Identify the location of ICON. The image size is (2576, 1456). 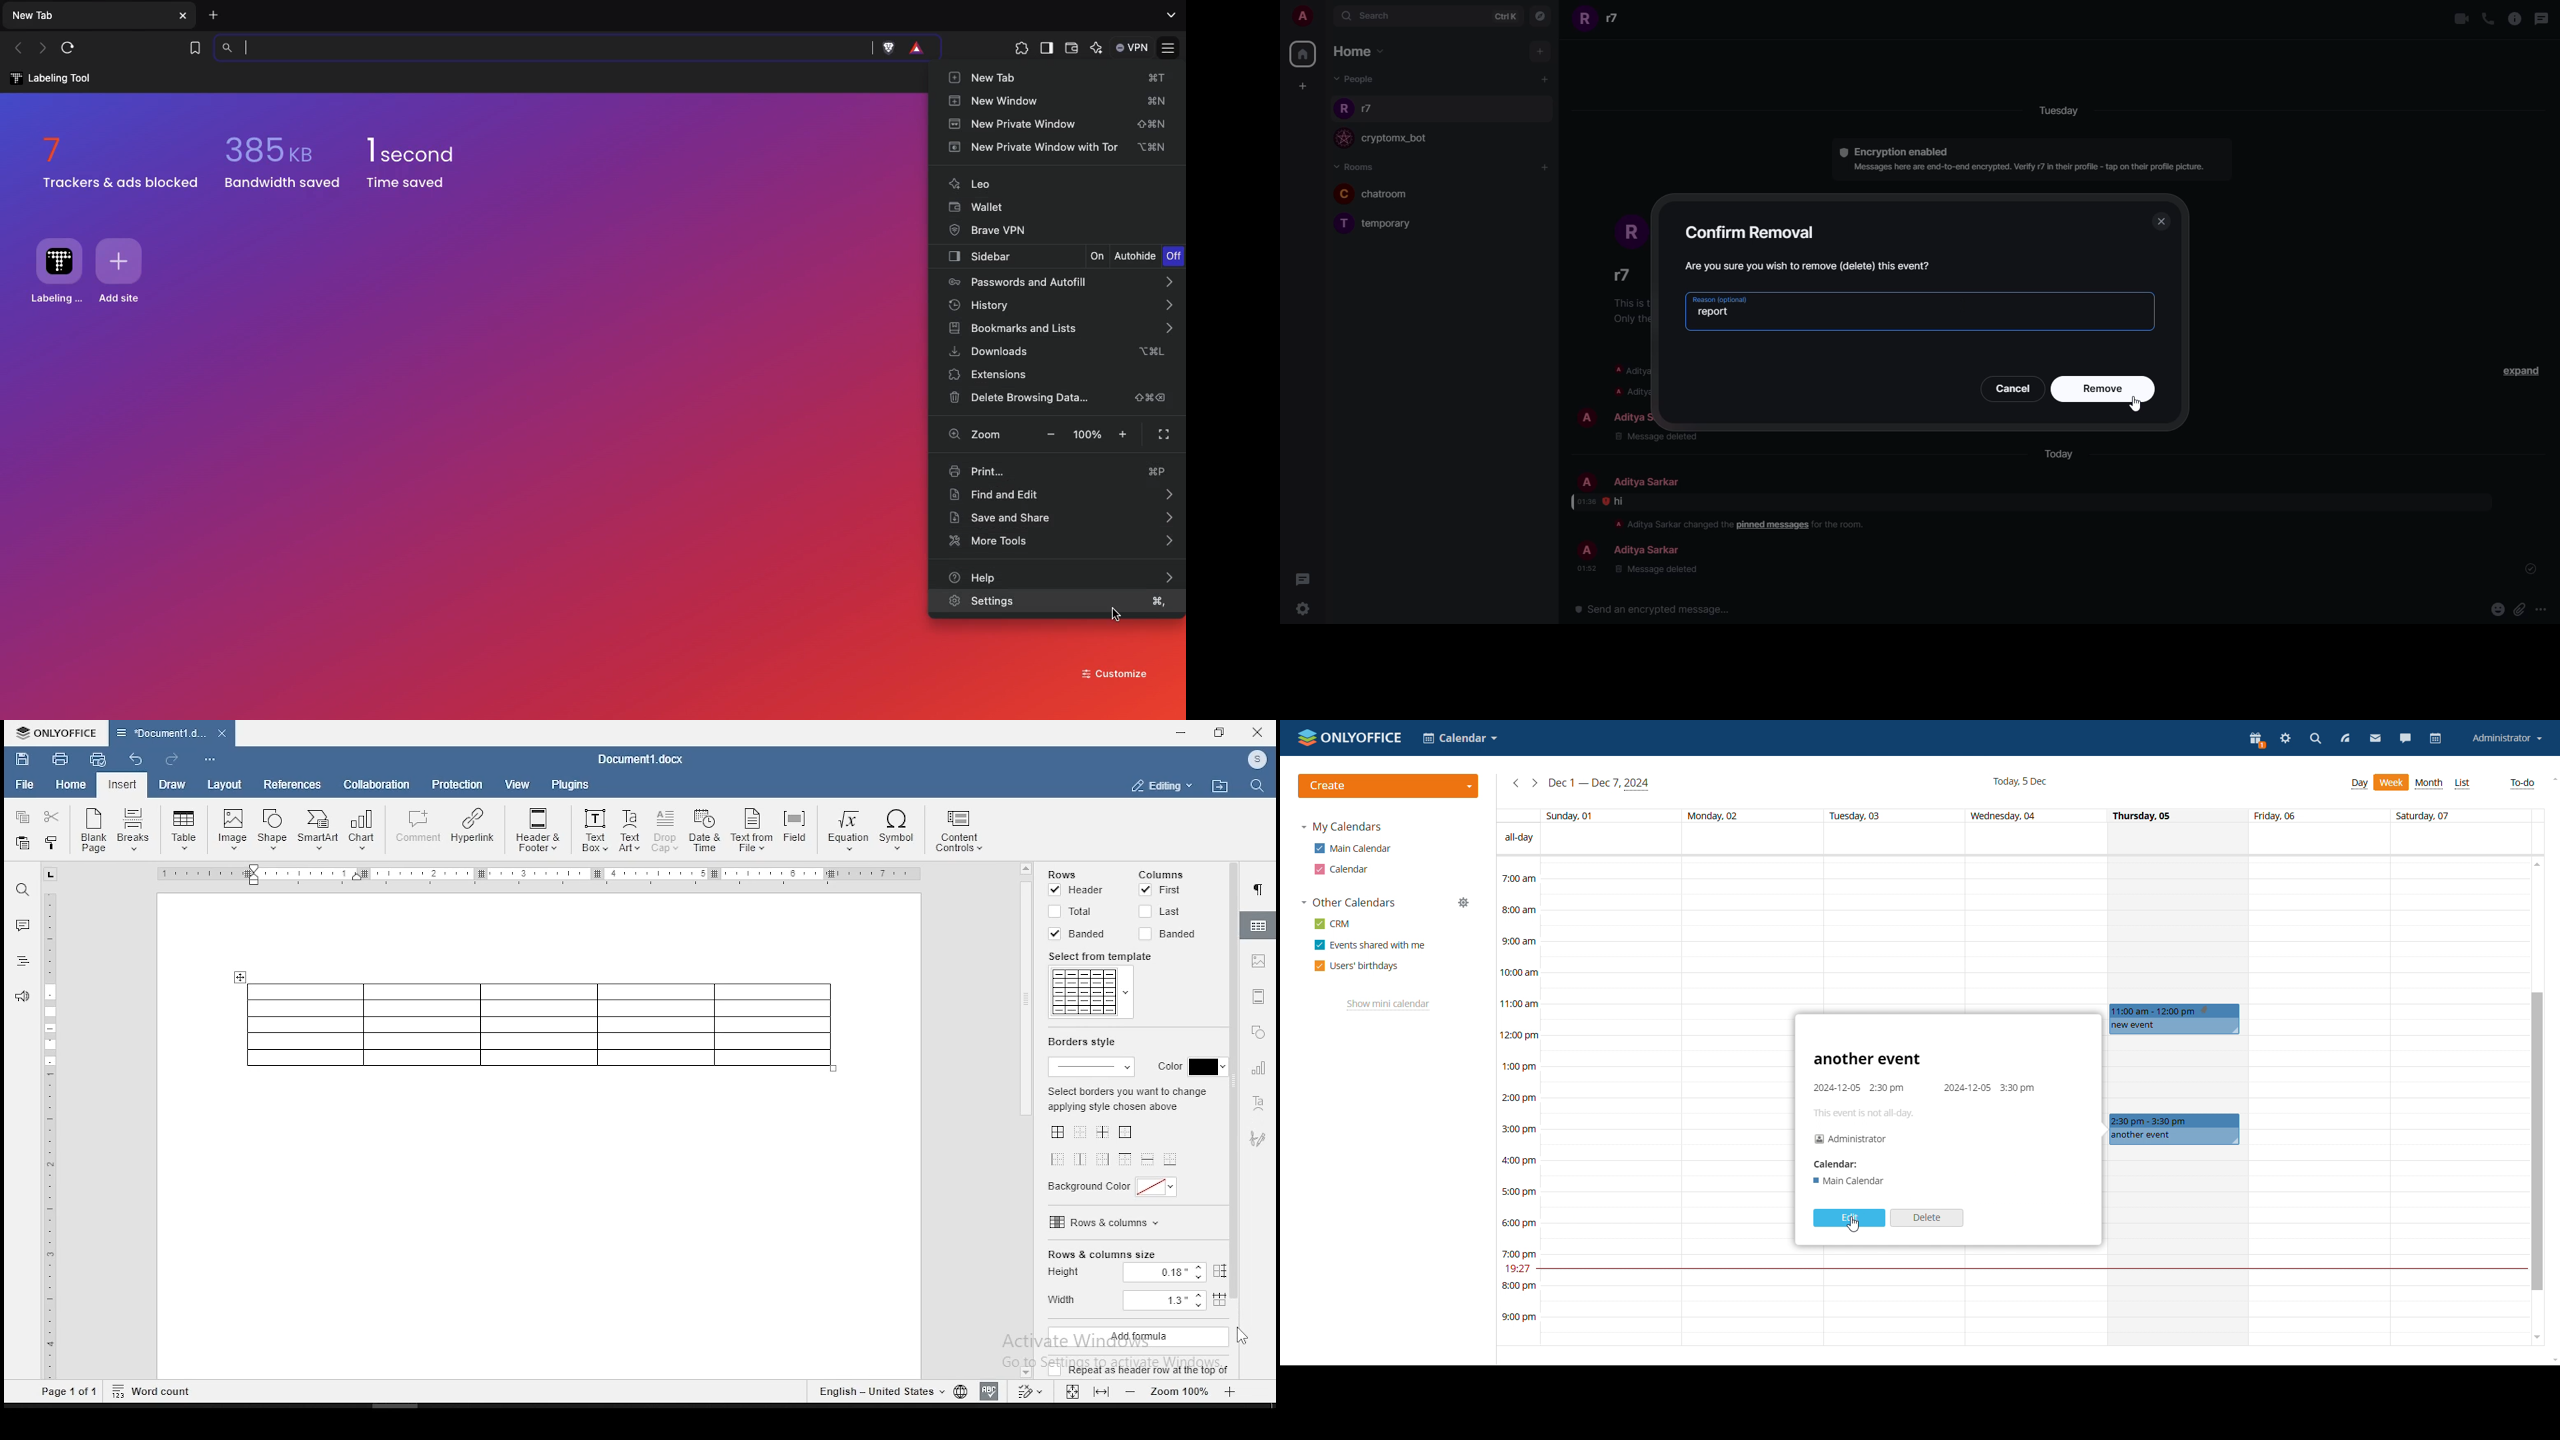
(1256, 761).